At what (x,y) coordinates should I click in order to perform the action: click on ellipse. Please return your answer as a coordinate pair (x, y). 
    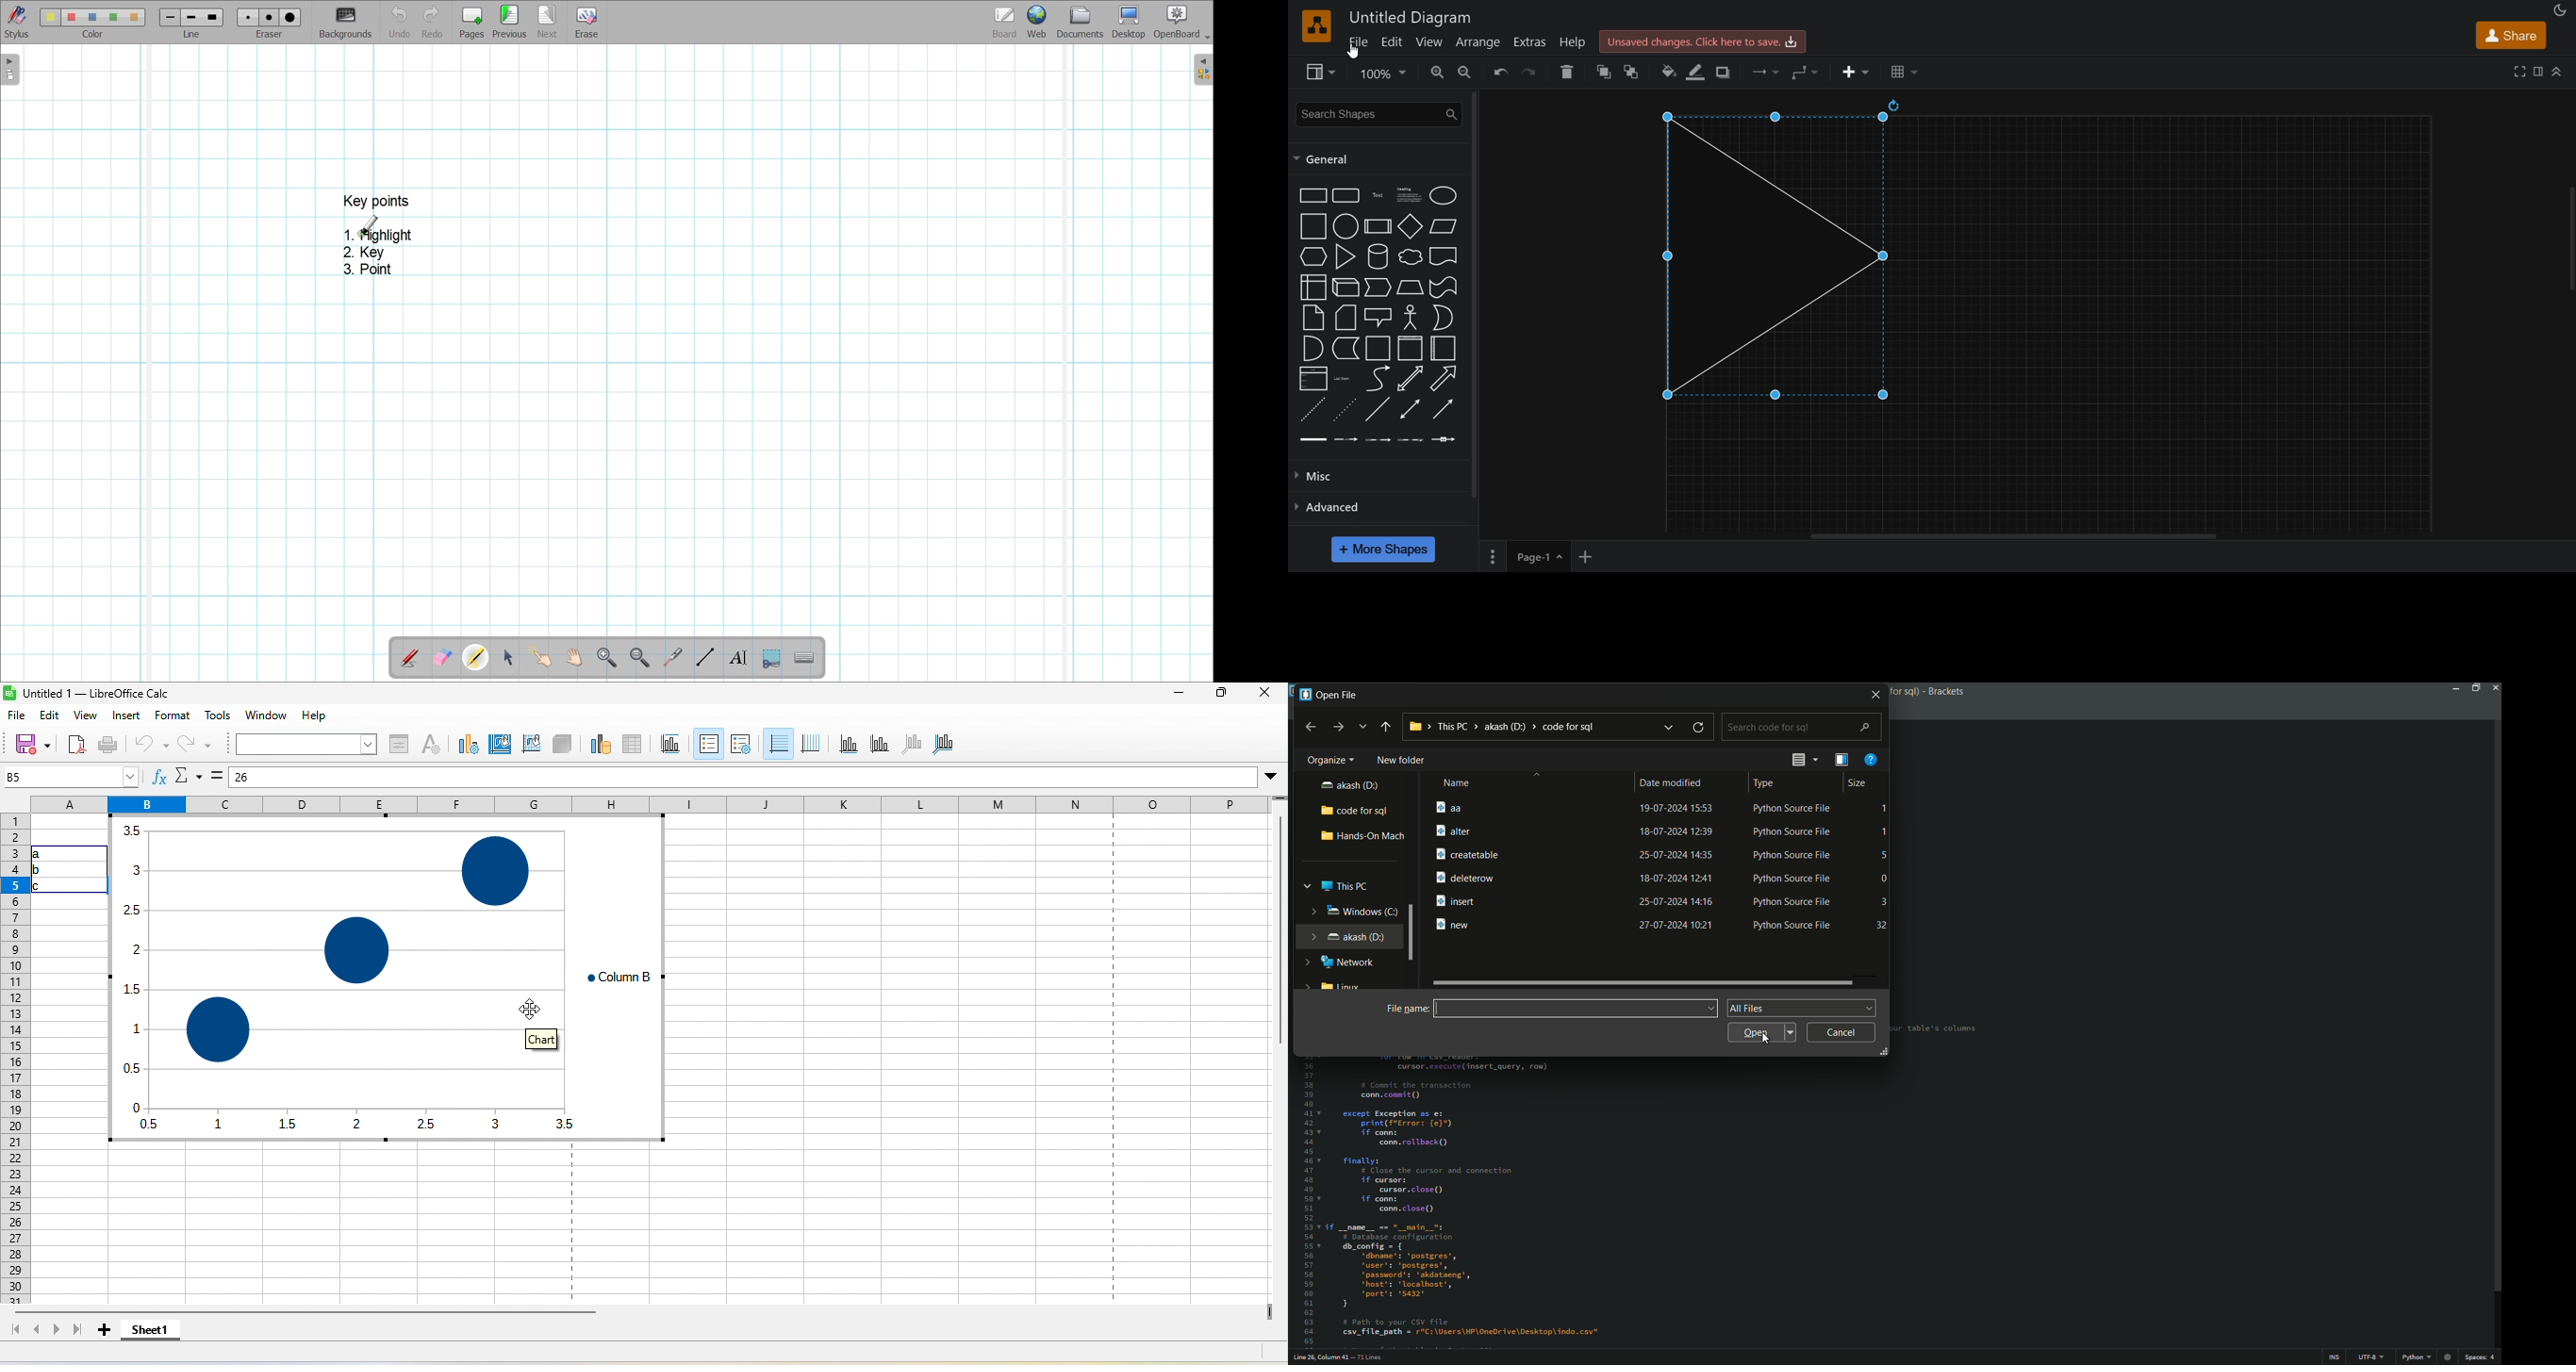
    Looking at the image, I should click on (1446, 197).